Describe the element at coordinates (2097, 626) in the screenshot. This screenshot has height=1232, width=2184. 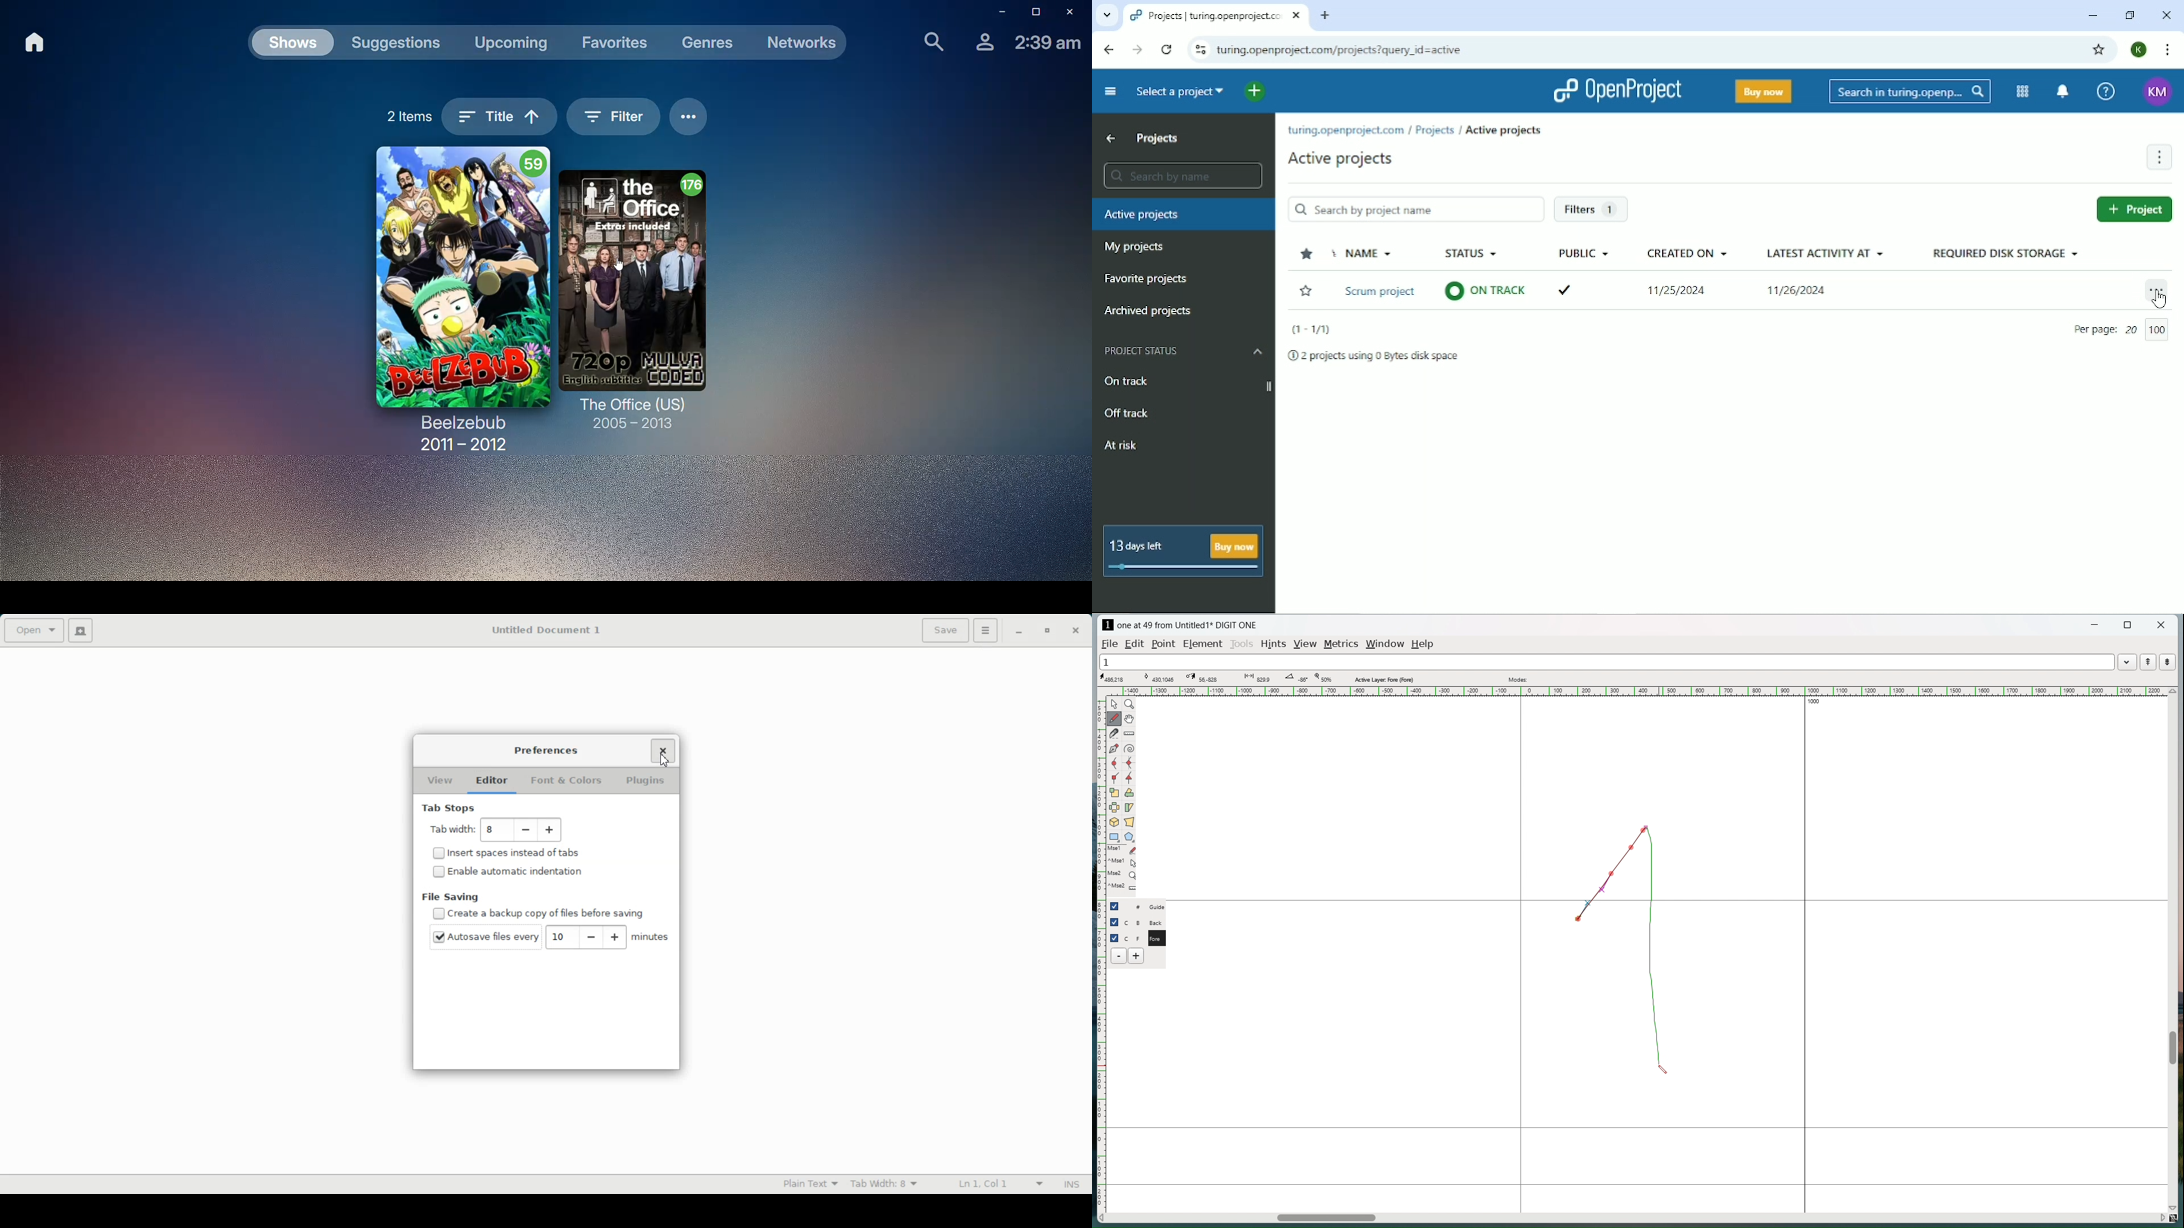
I see `minimize` at that location.